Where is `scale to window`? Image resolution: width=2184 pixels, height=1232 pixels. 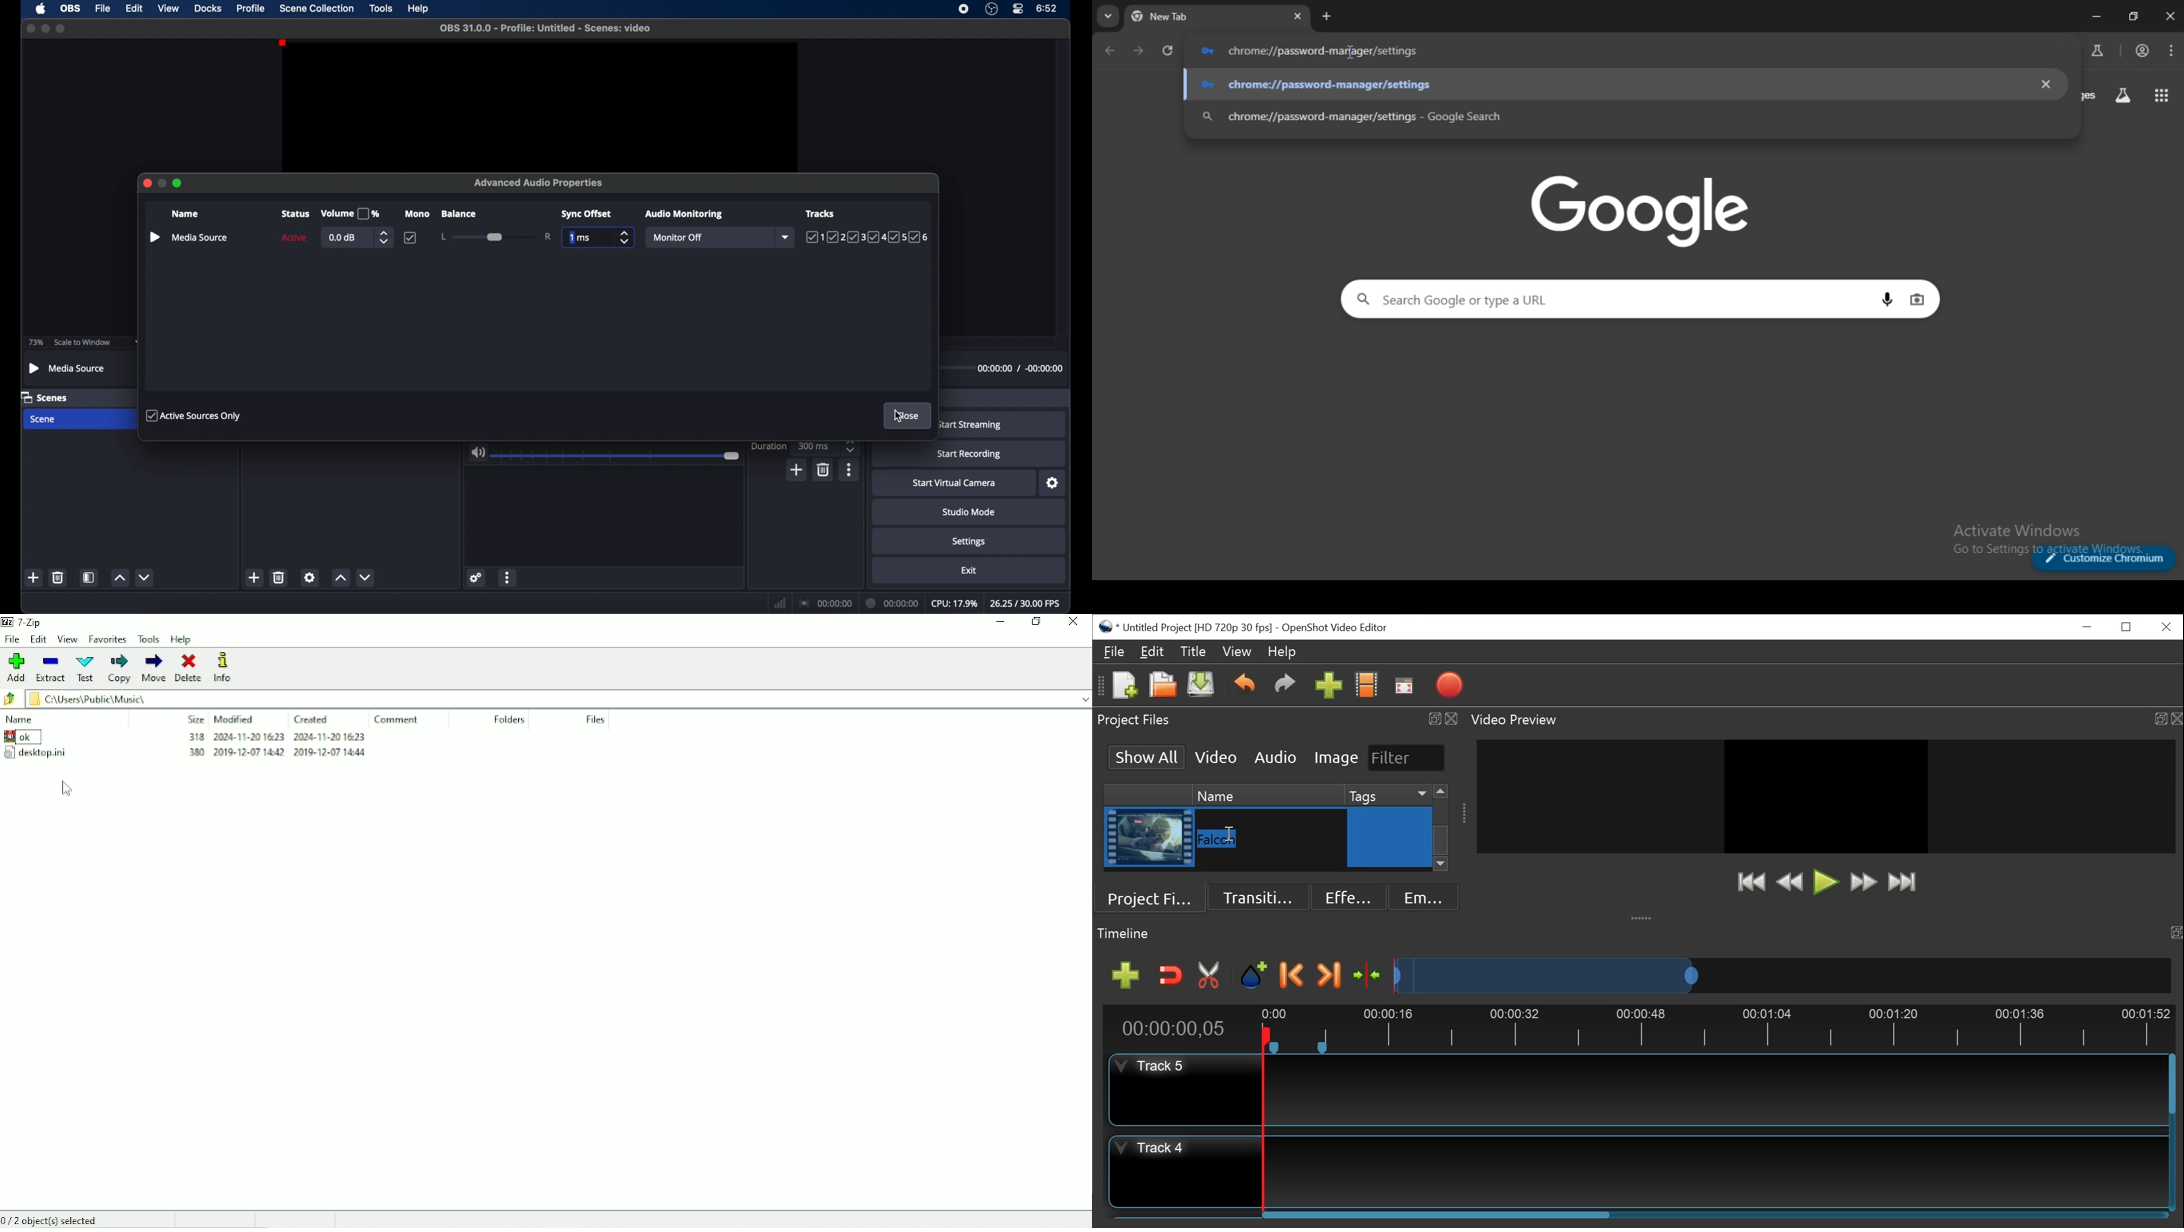 scale to window is located at coordinates (83, 342).